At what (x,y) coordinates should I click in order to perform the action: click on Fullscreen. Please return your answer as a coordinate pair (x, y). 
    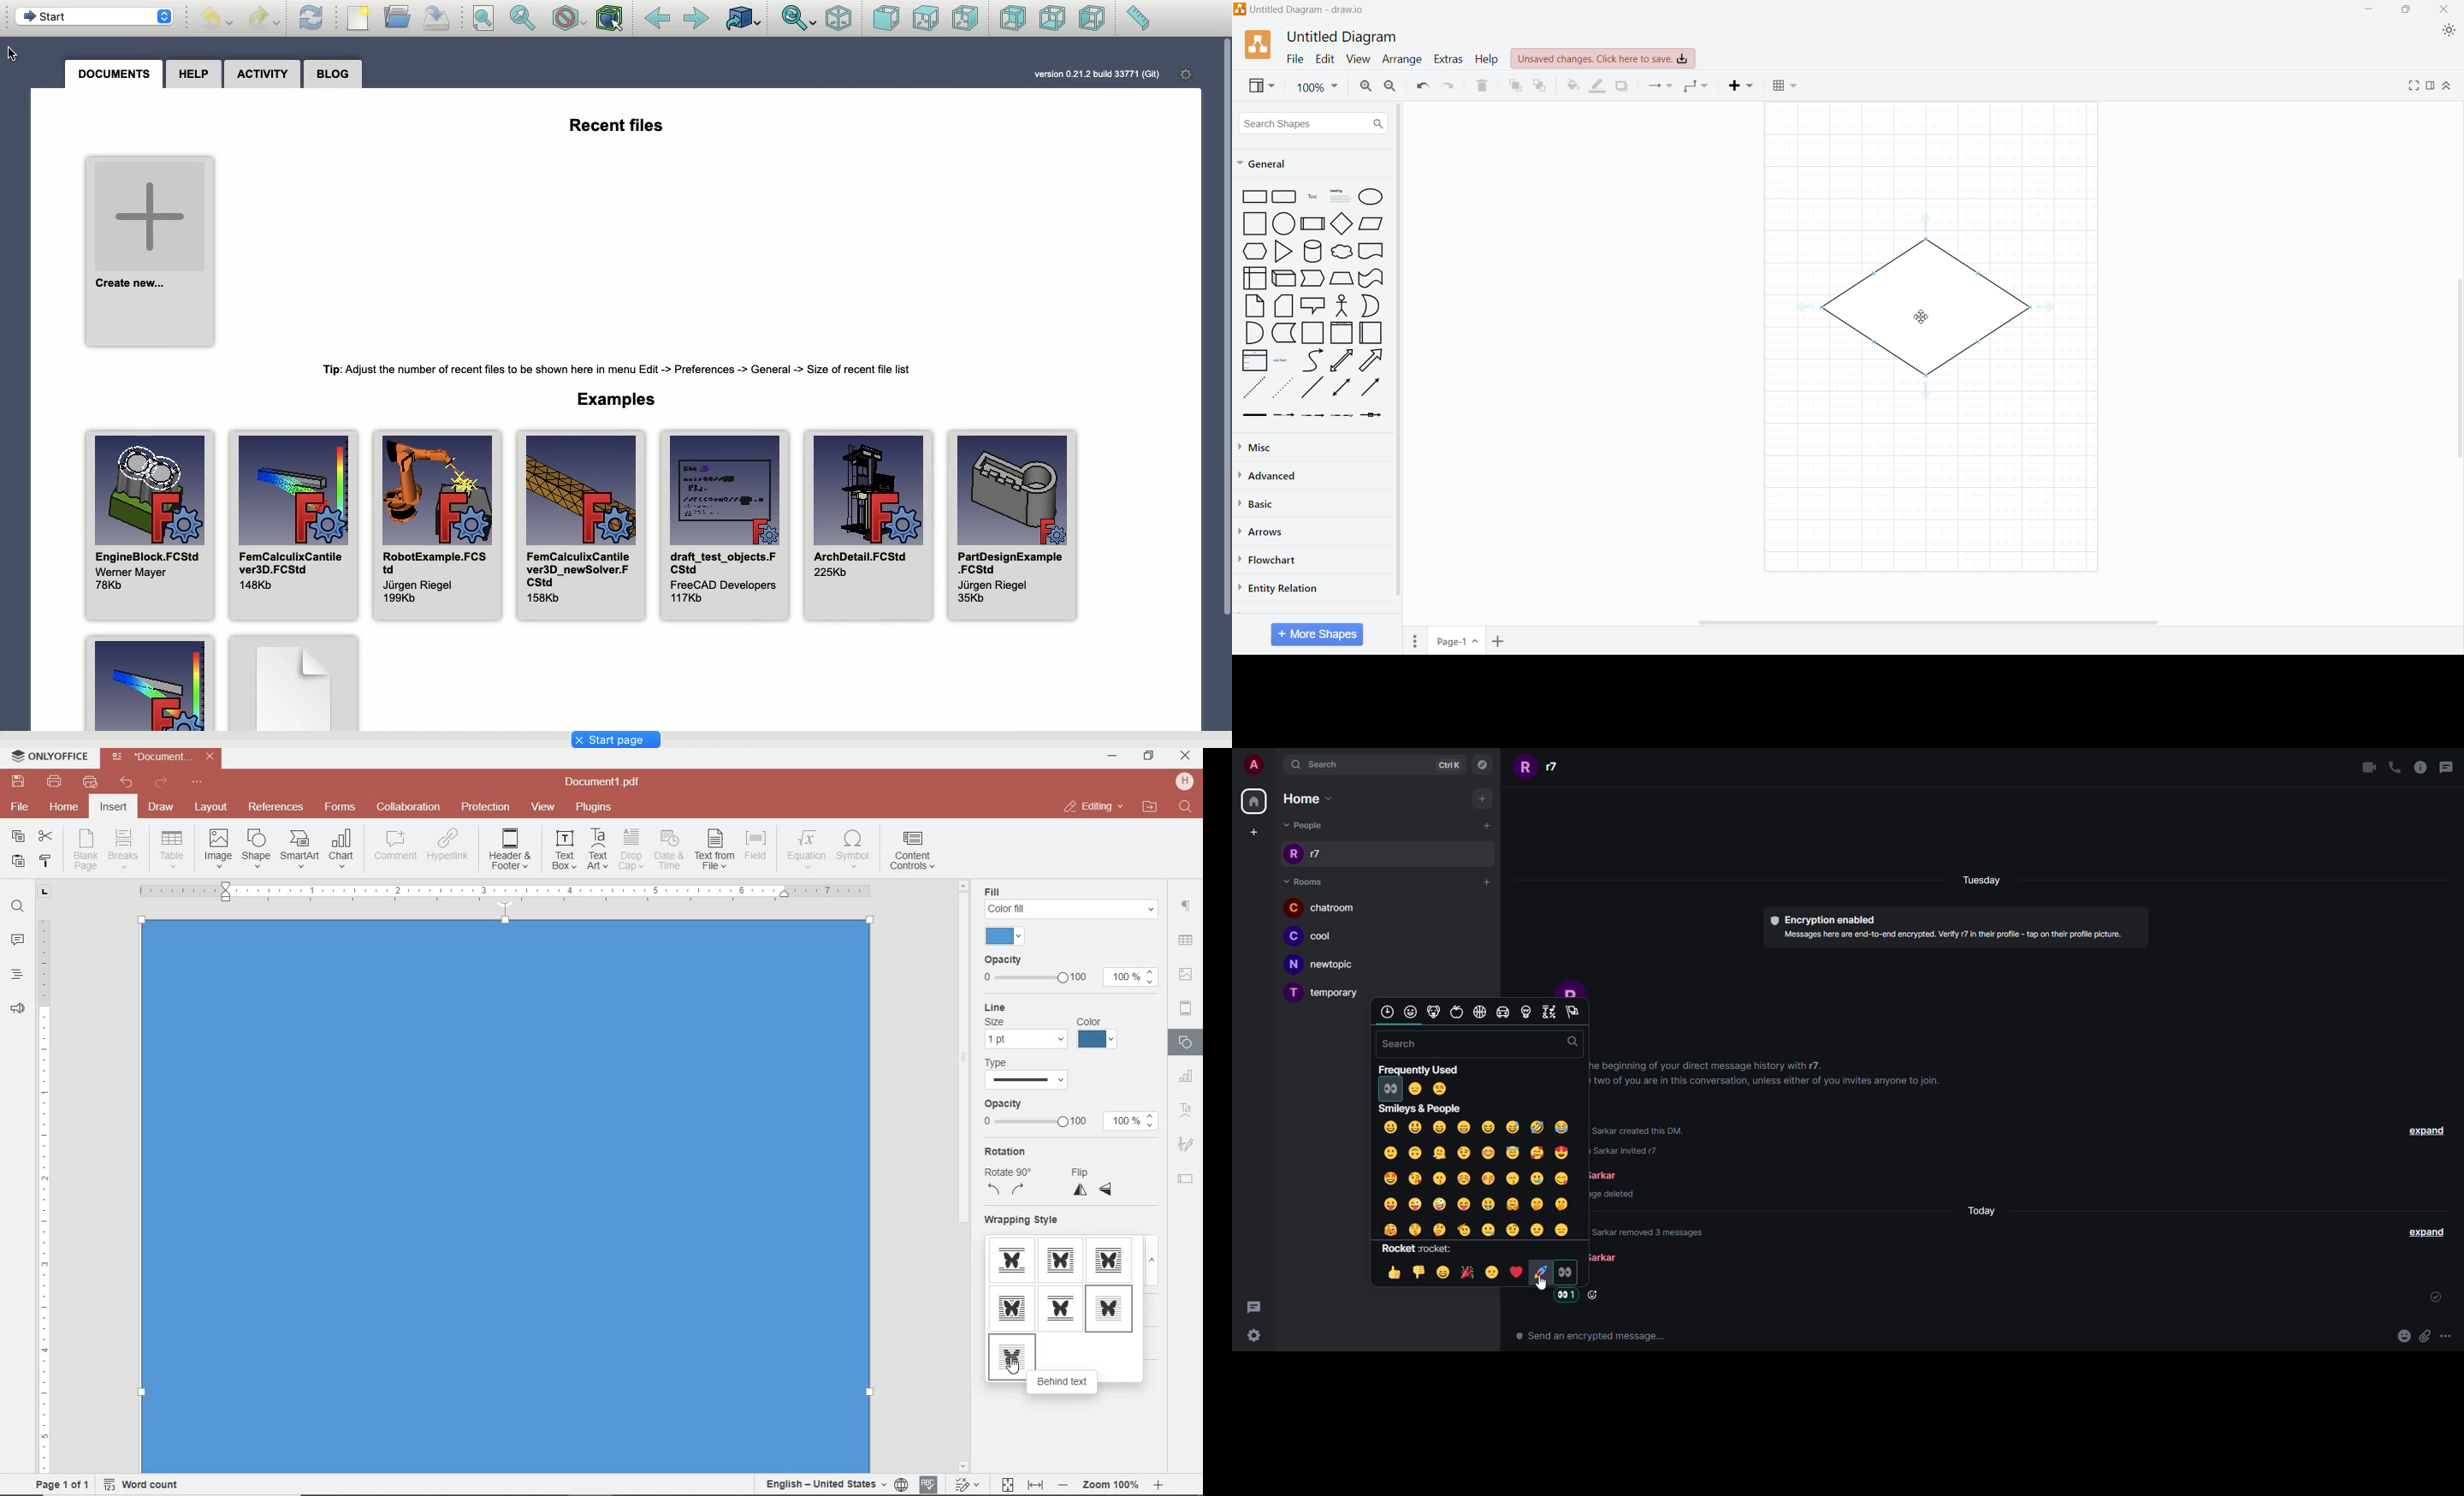
    Looking at the image, I should click on (2413, 87).